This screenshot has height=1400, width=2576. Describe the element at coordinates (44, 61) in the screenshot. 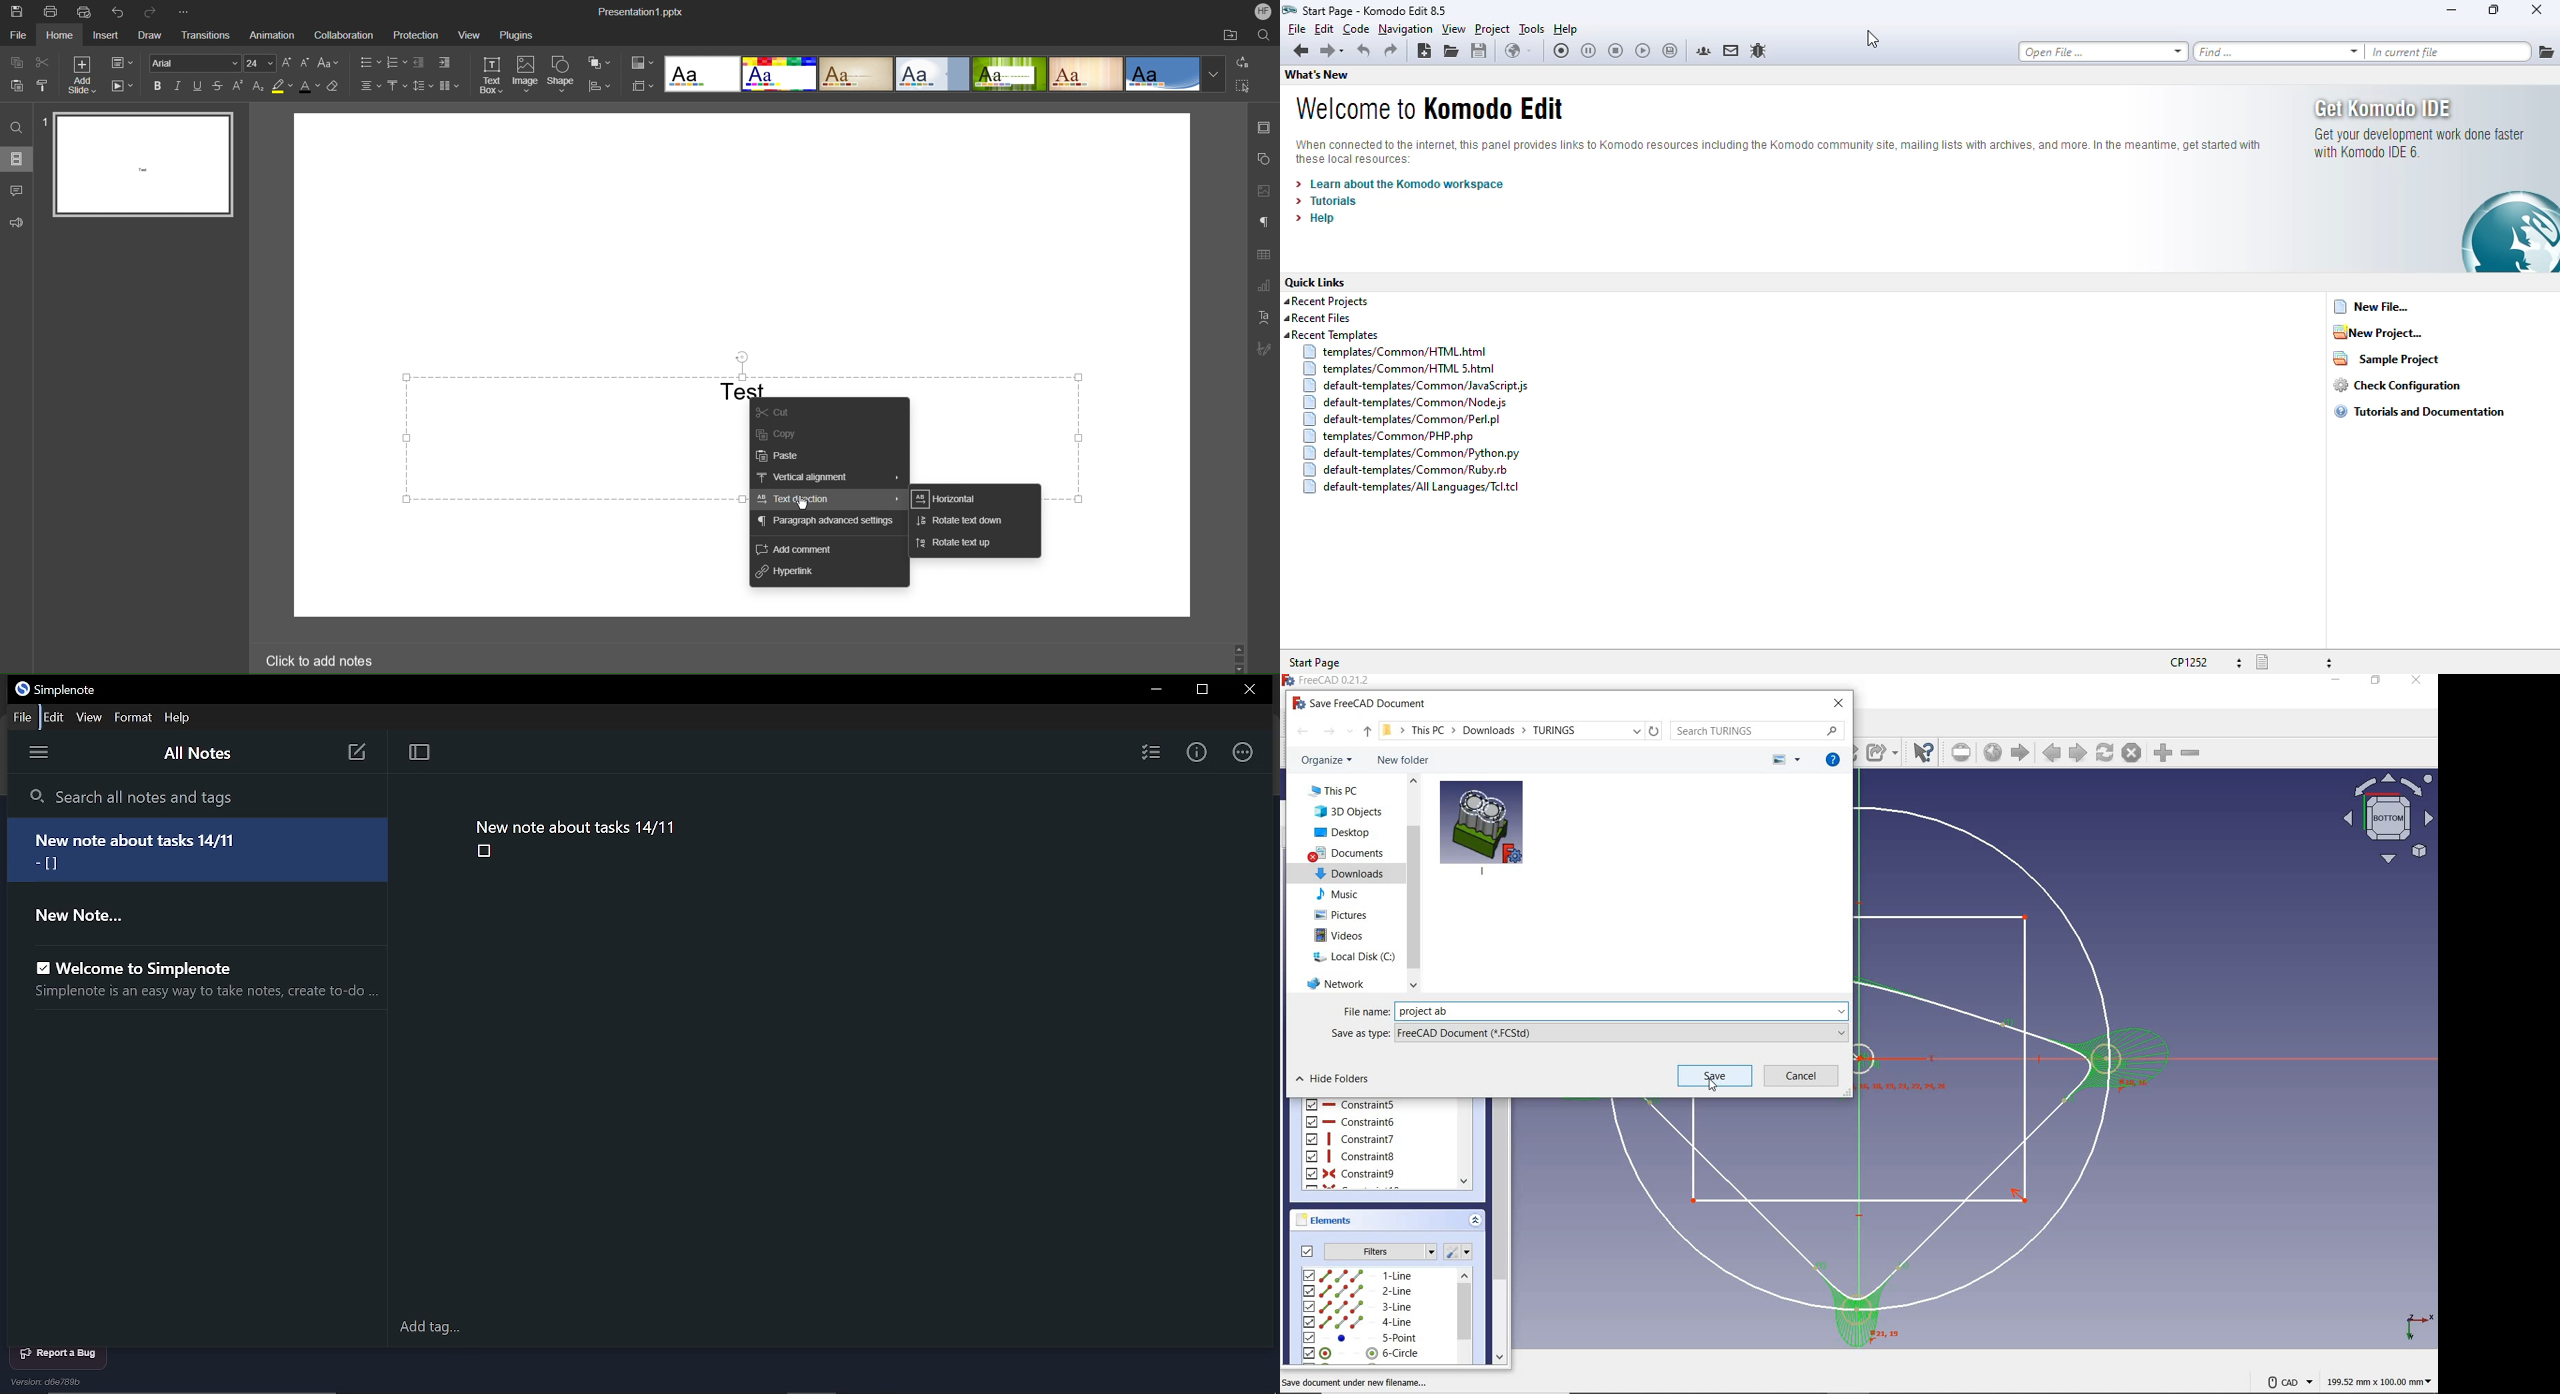

I see `Cut` at that location.